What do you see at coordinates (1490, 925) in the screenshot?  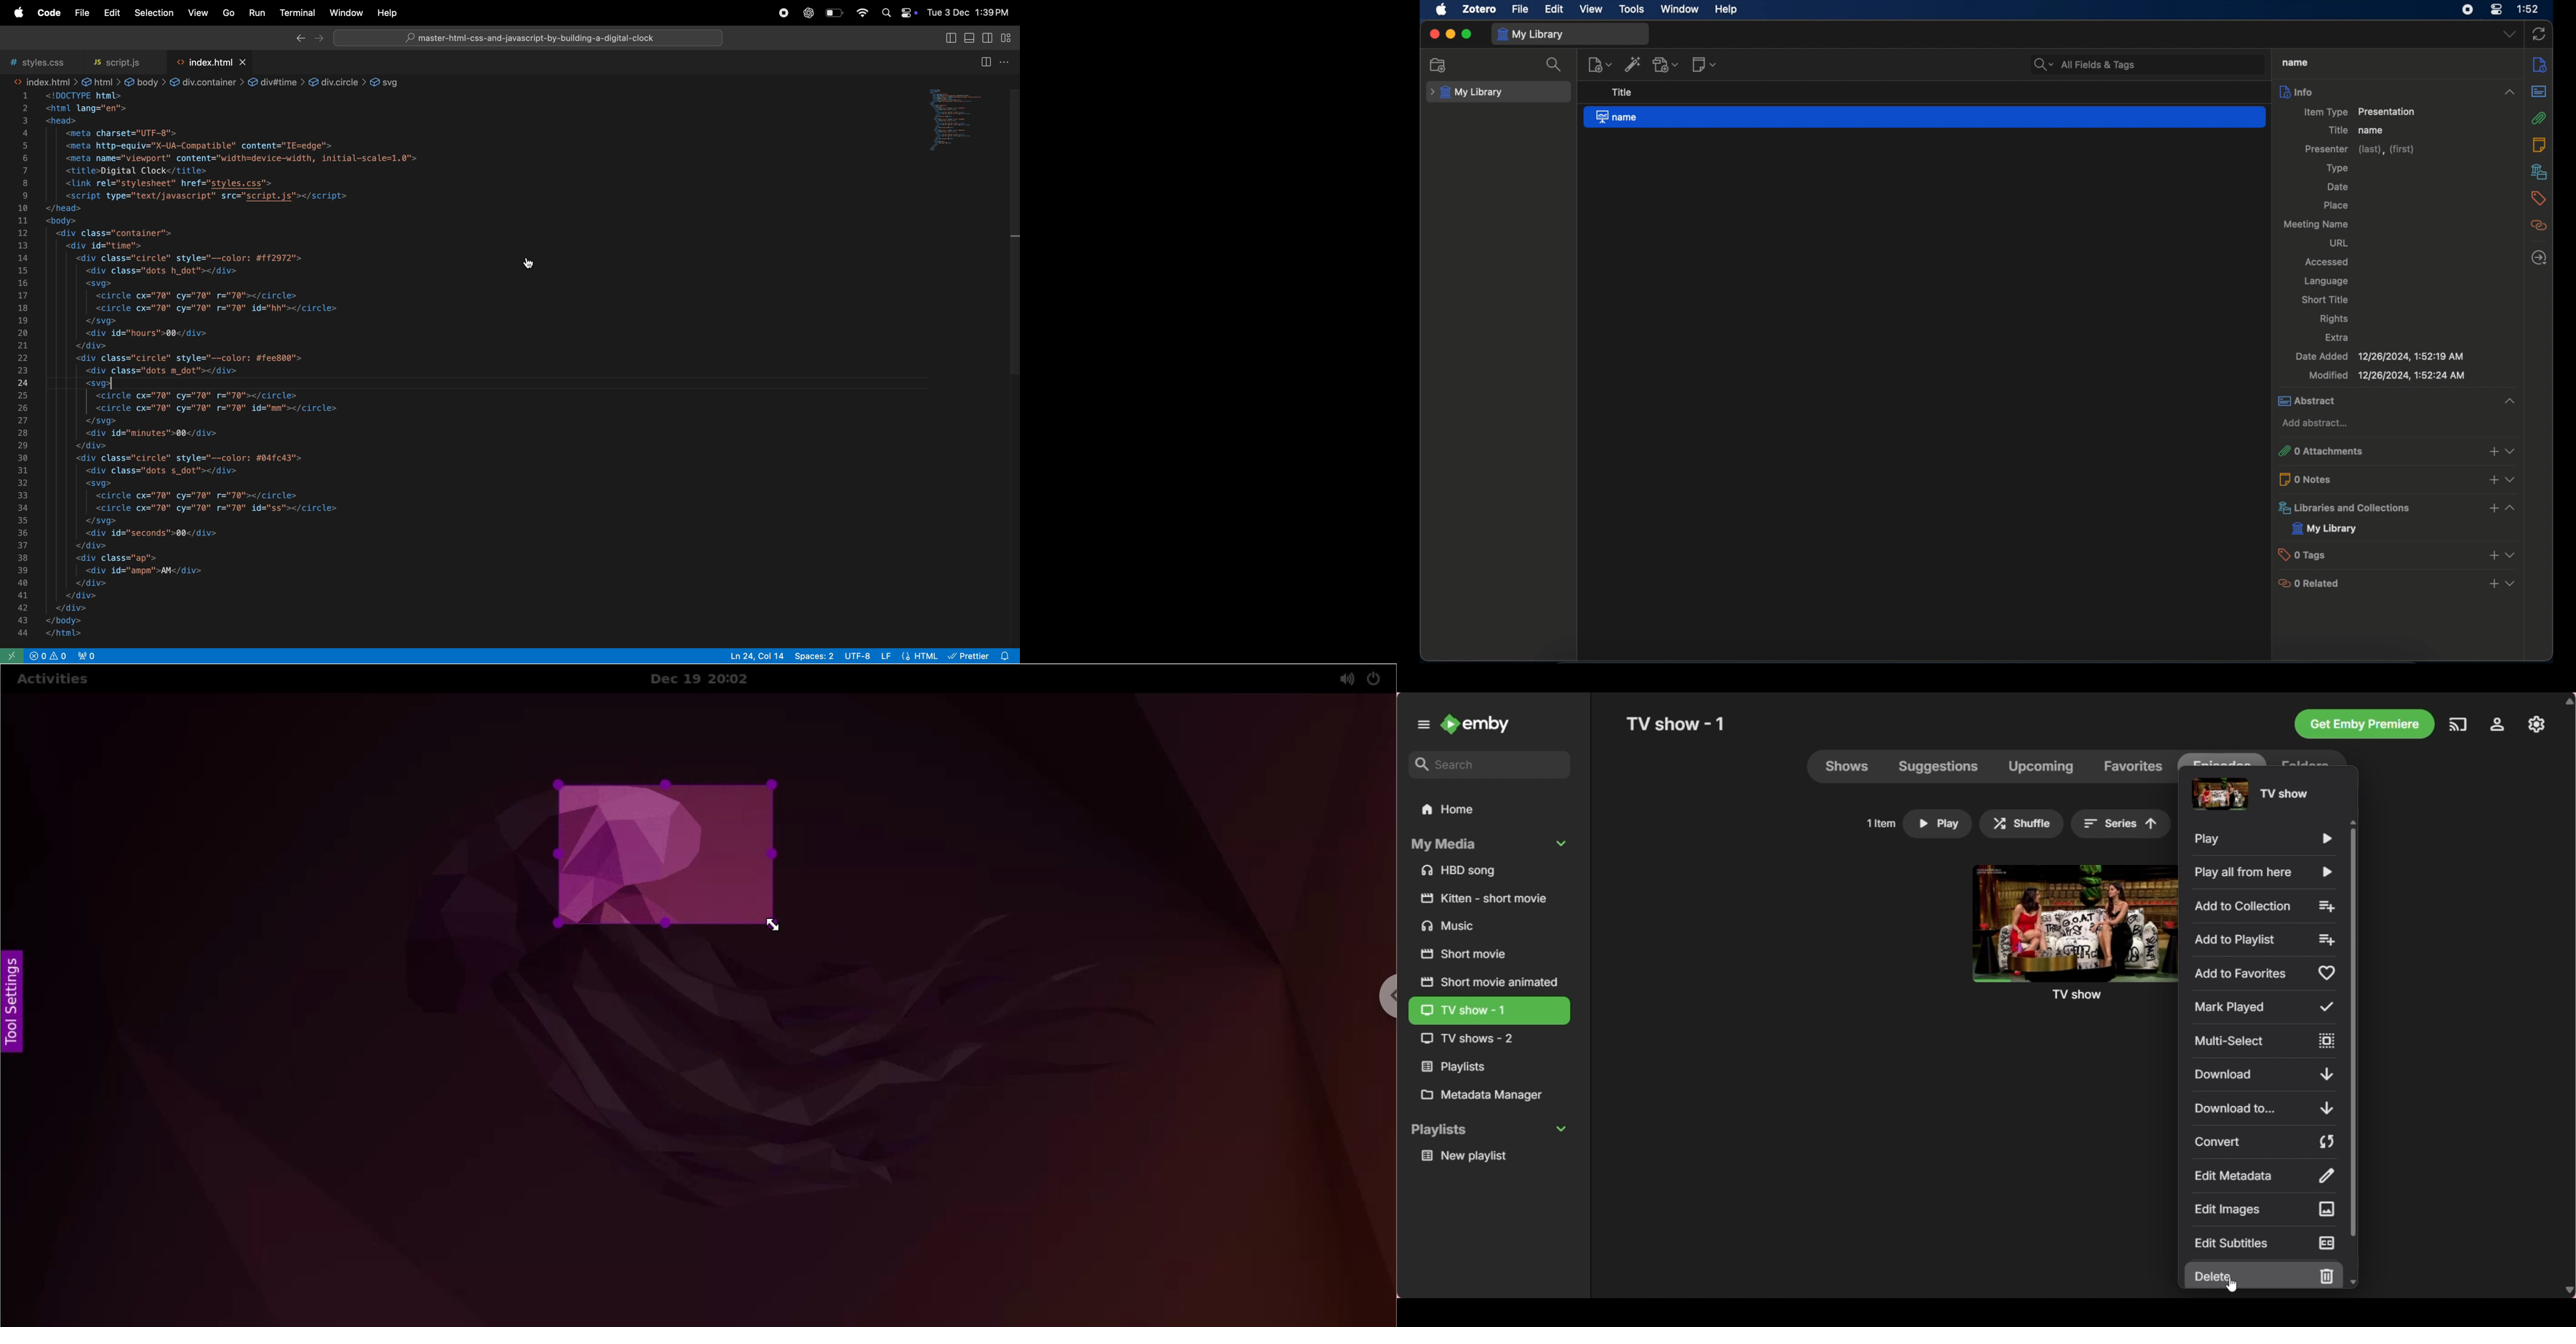 I see `Music` at bounding box center [1490, 925].